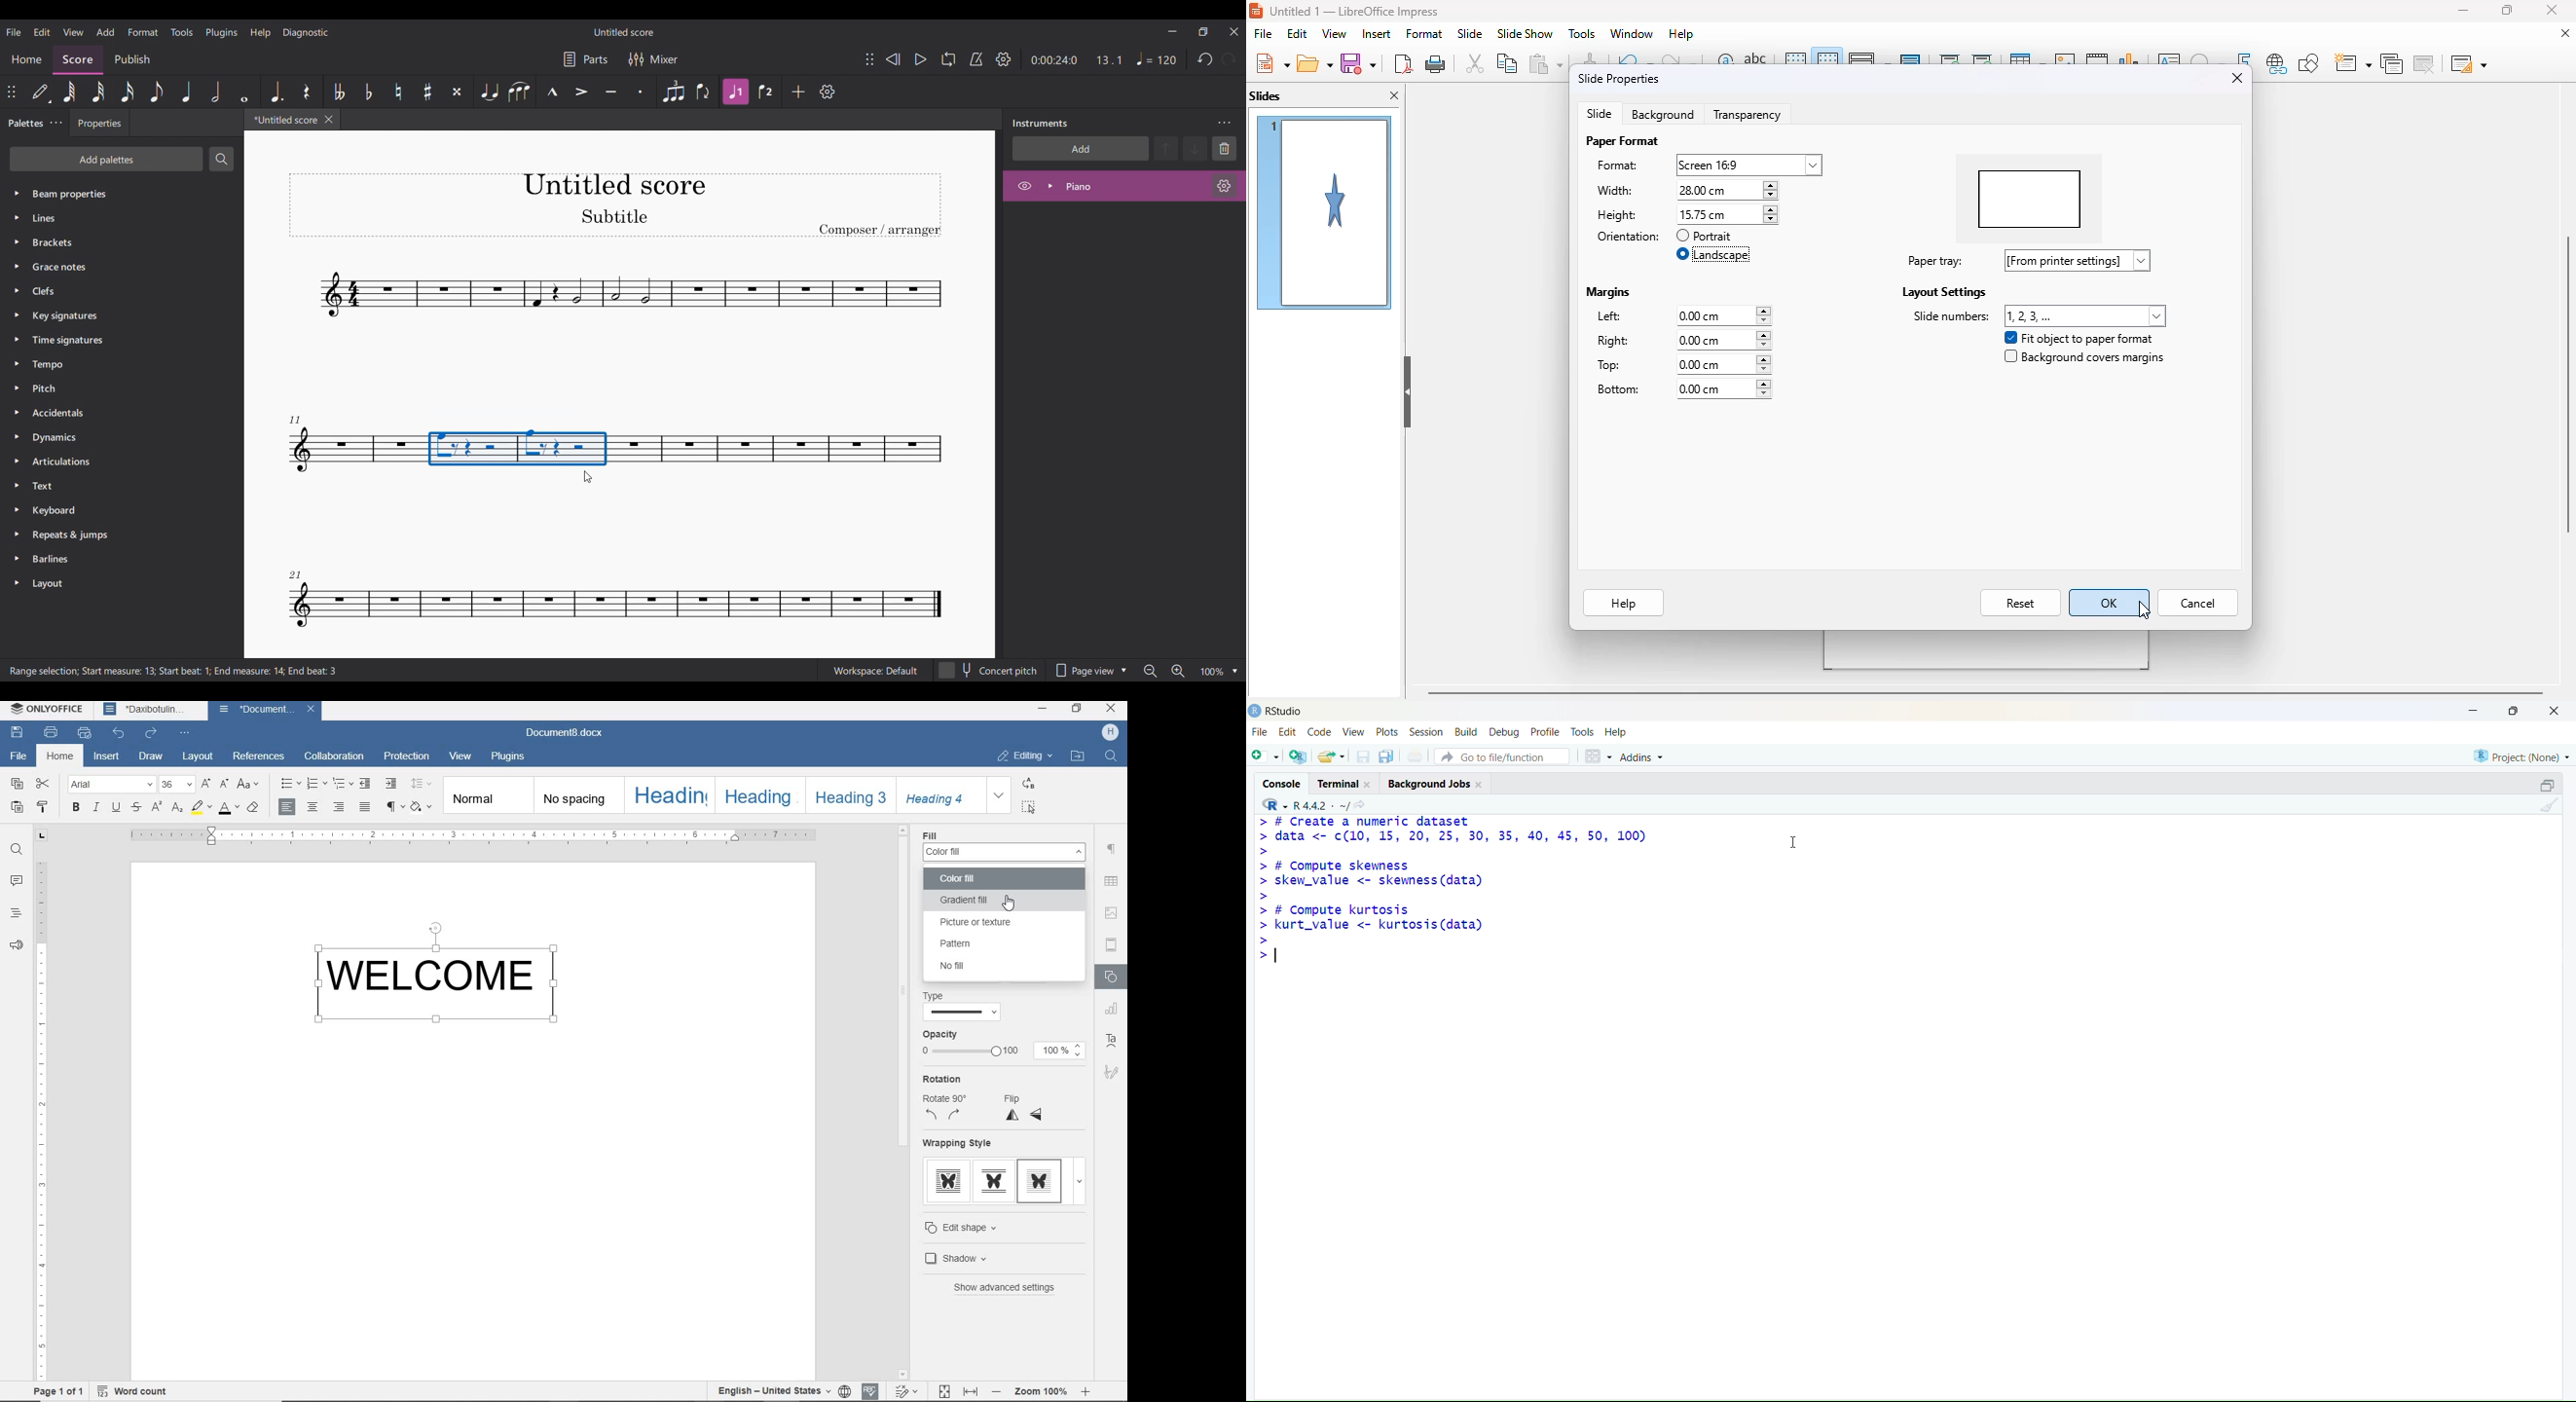 This screenshot has width=2576, height=1428. I want to click on new, so click(1271, 63).